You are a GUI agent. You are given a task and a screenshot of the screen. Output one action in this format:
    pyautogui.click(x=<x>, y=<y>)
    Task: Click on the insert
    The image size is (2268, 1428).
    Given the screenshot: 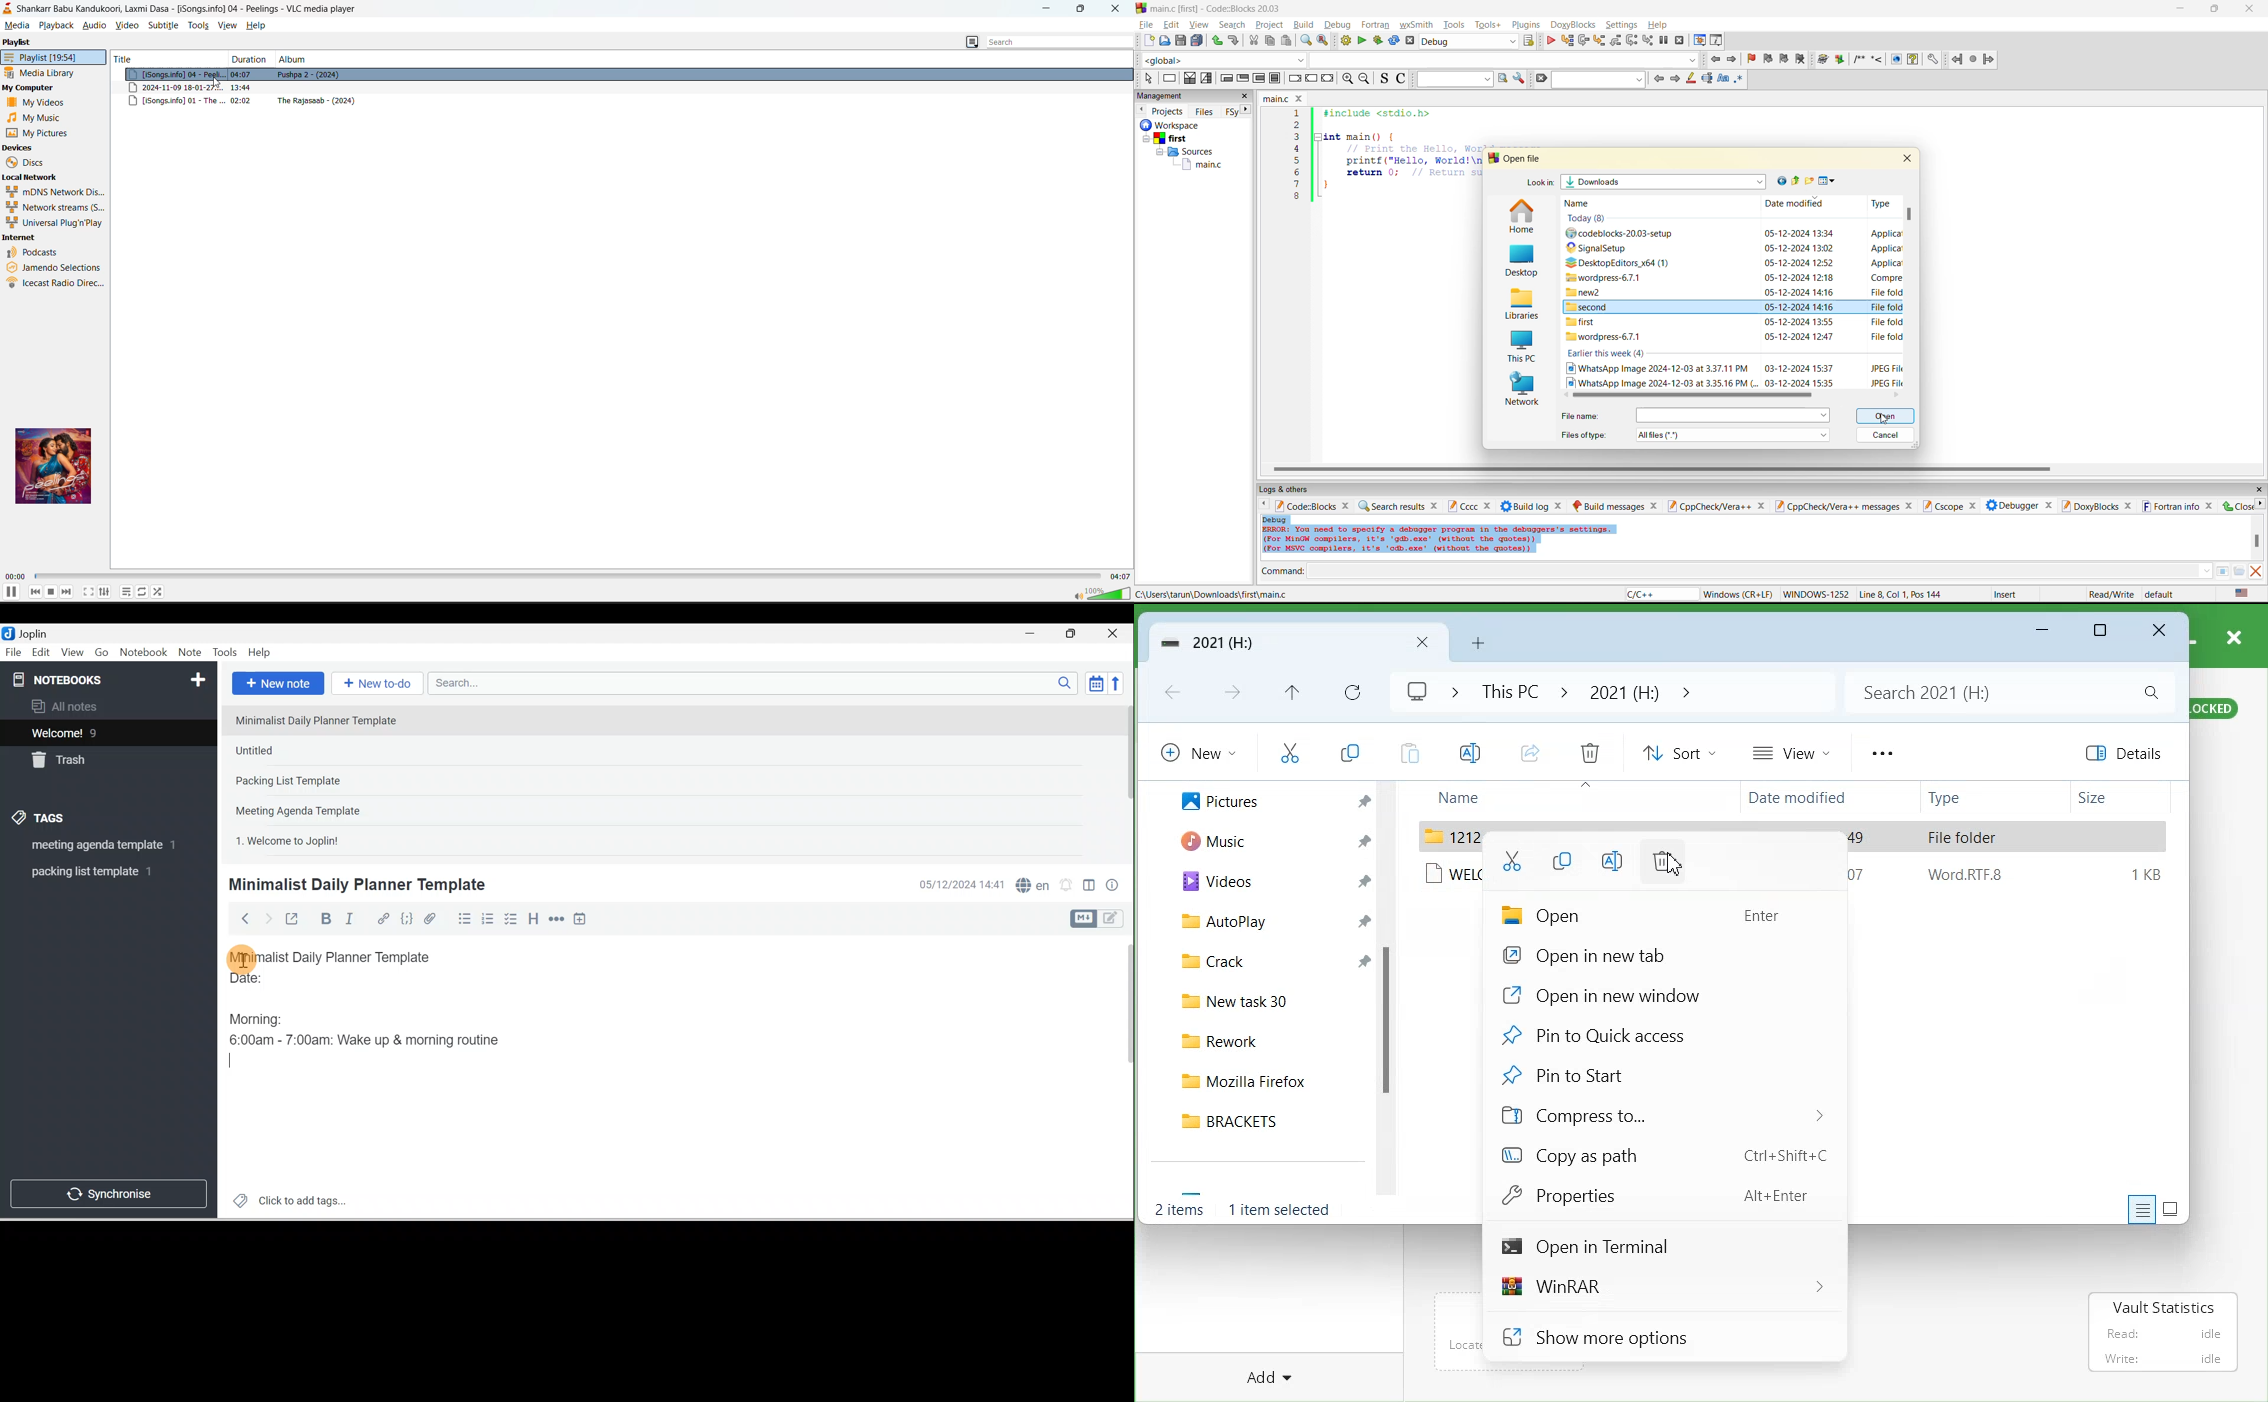 What is the action you would take?
    pyautogui.click(x=2008, y=595)
    